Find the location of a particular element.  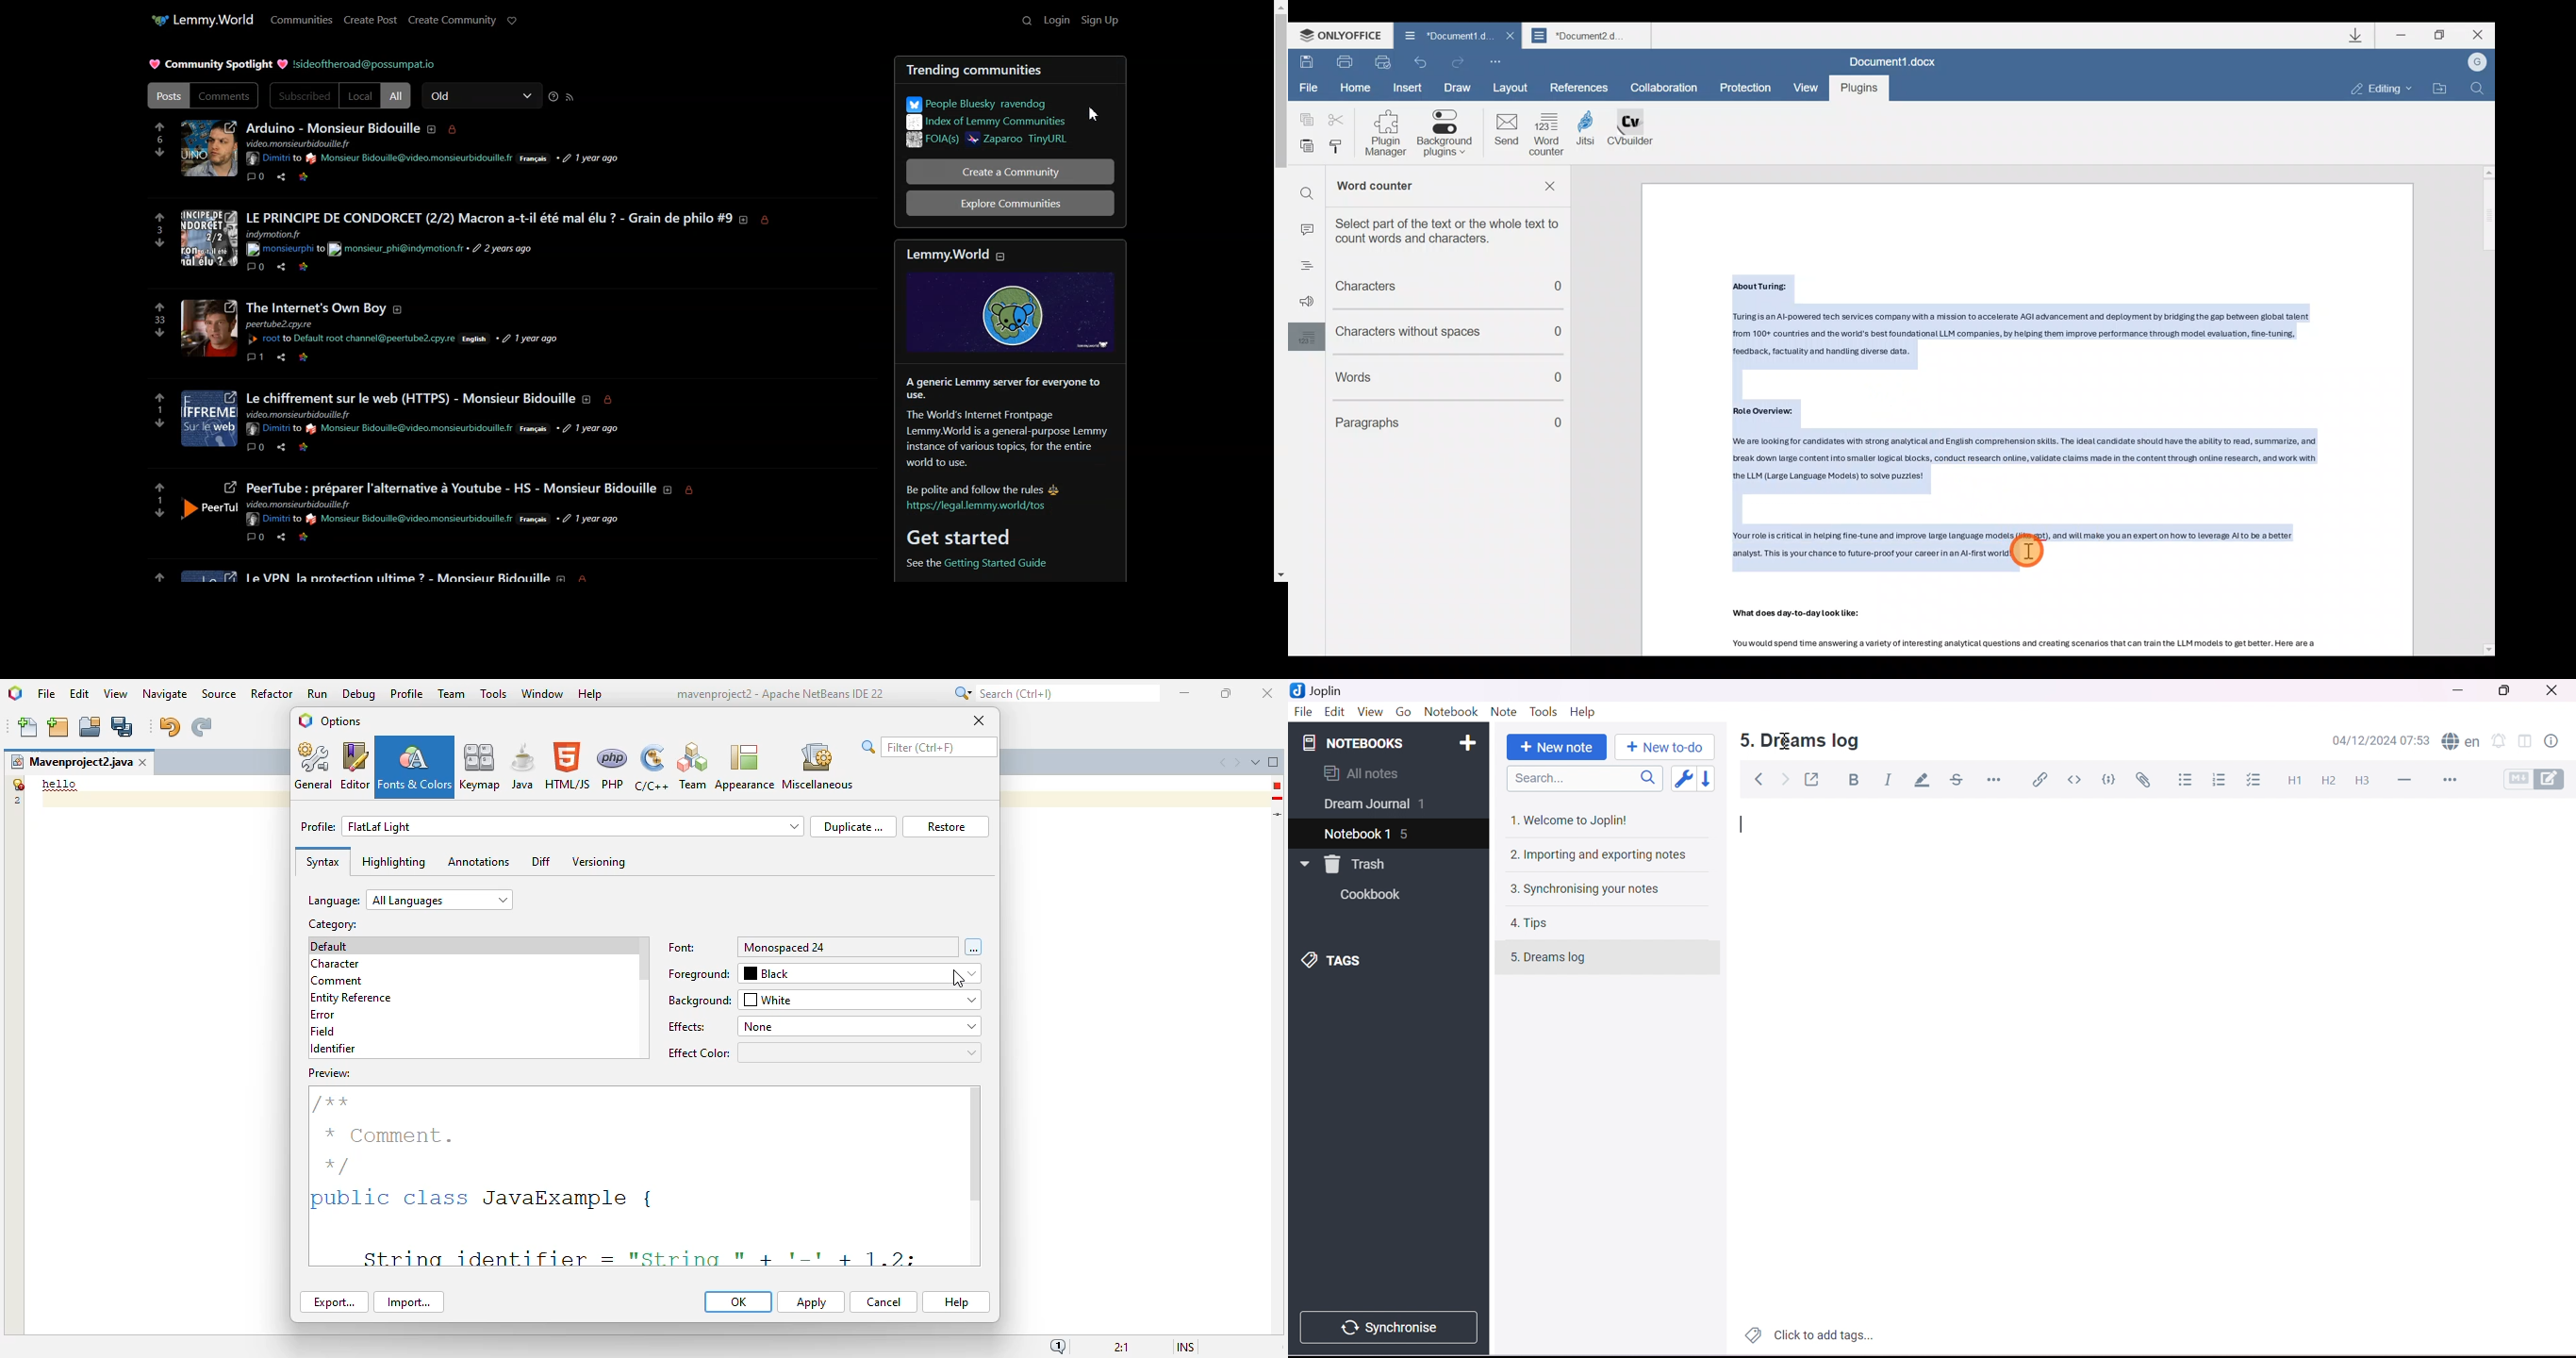

View is located at coordinates (1805, 88).